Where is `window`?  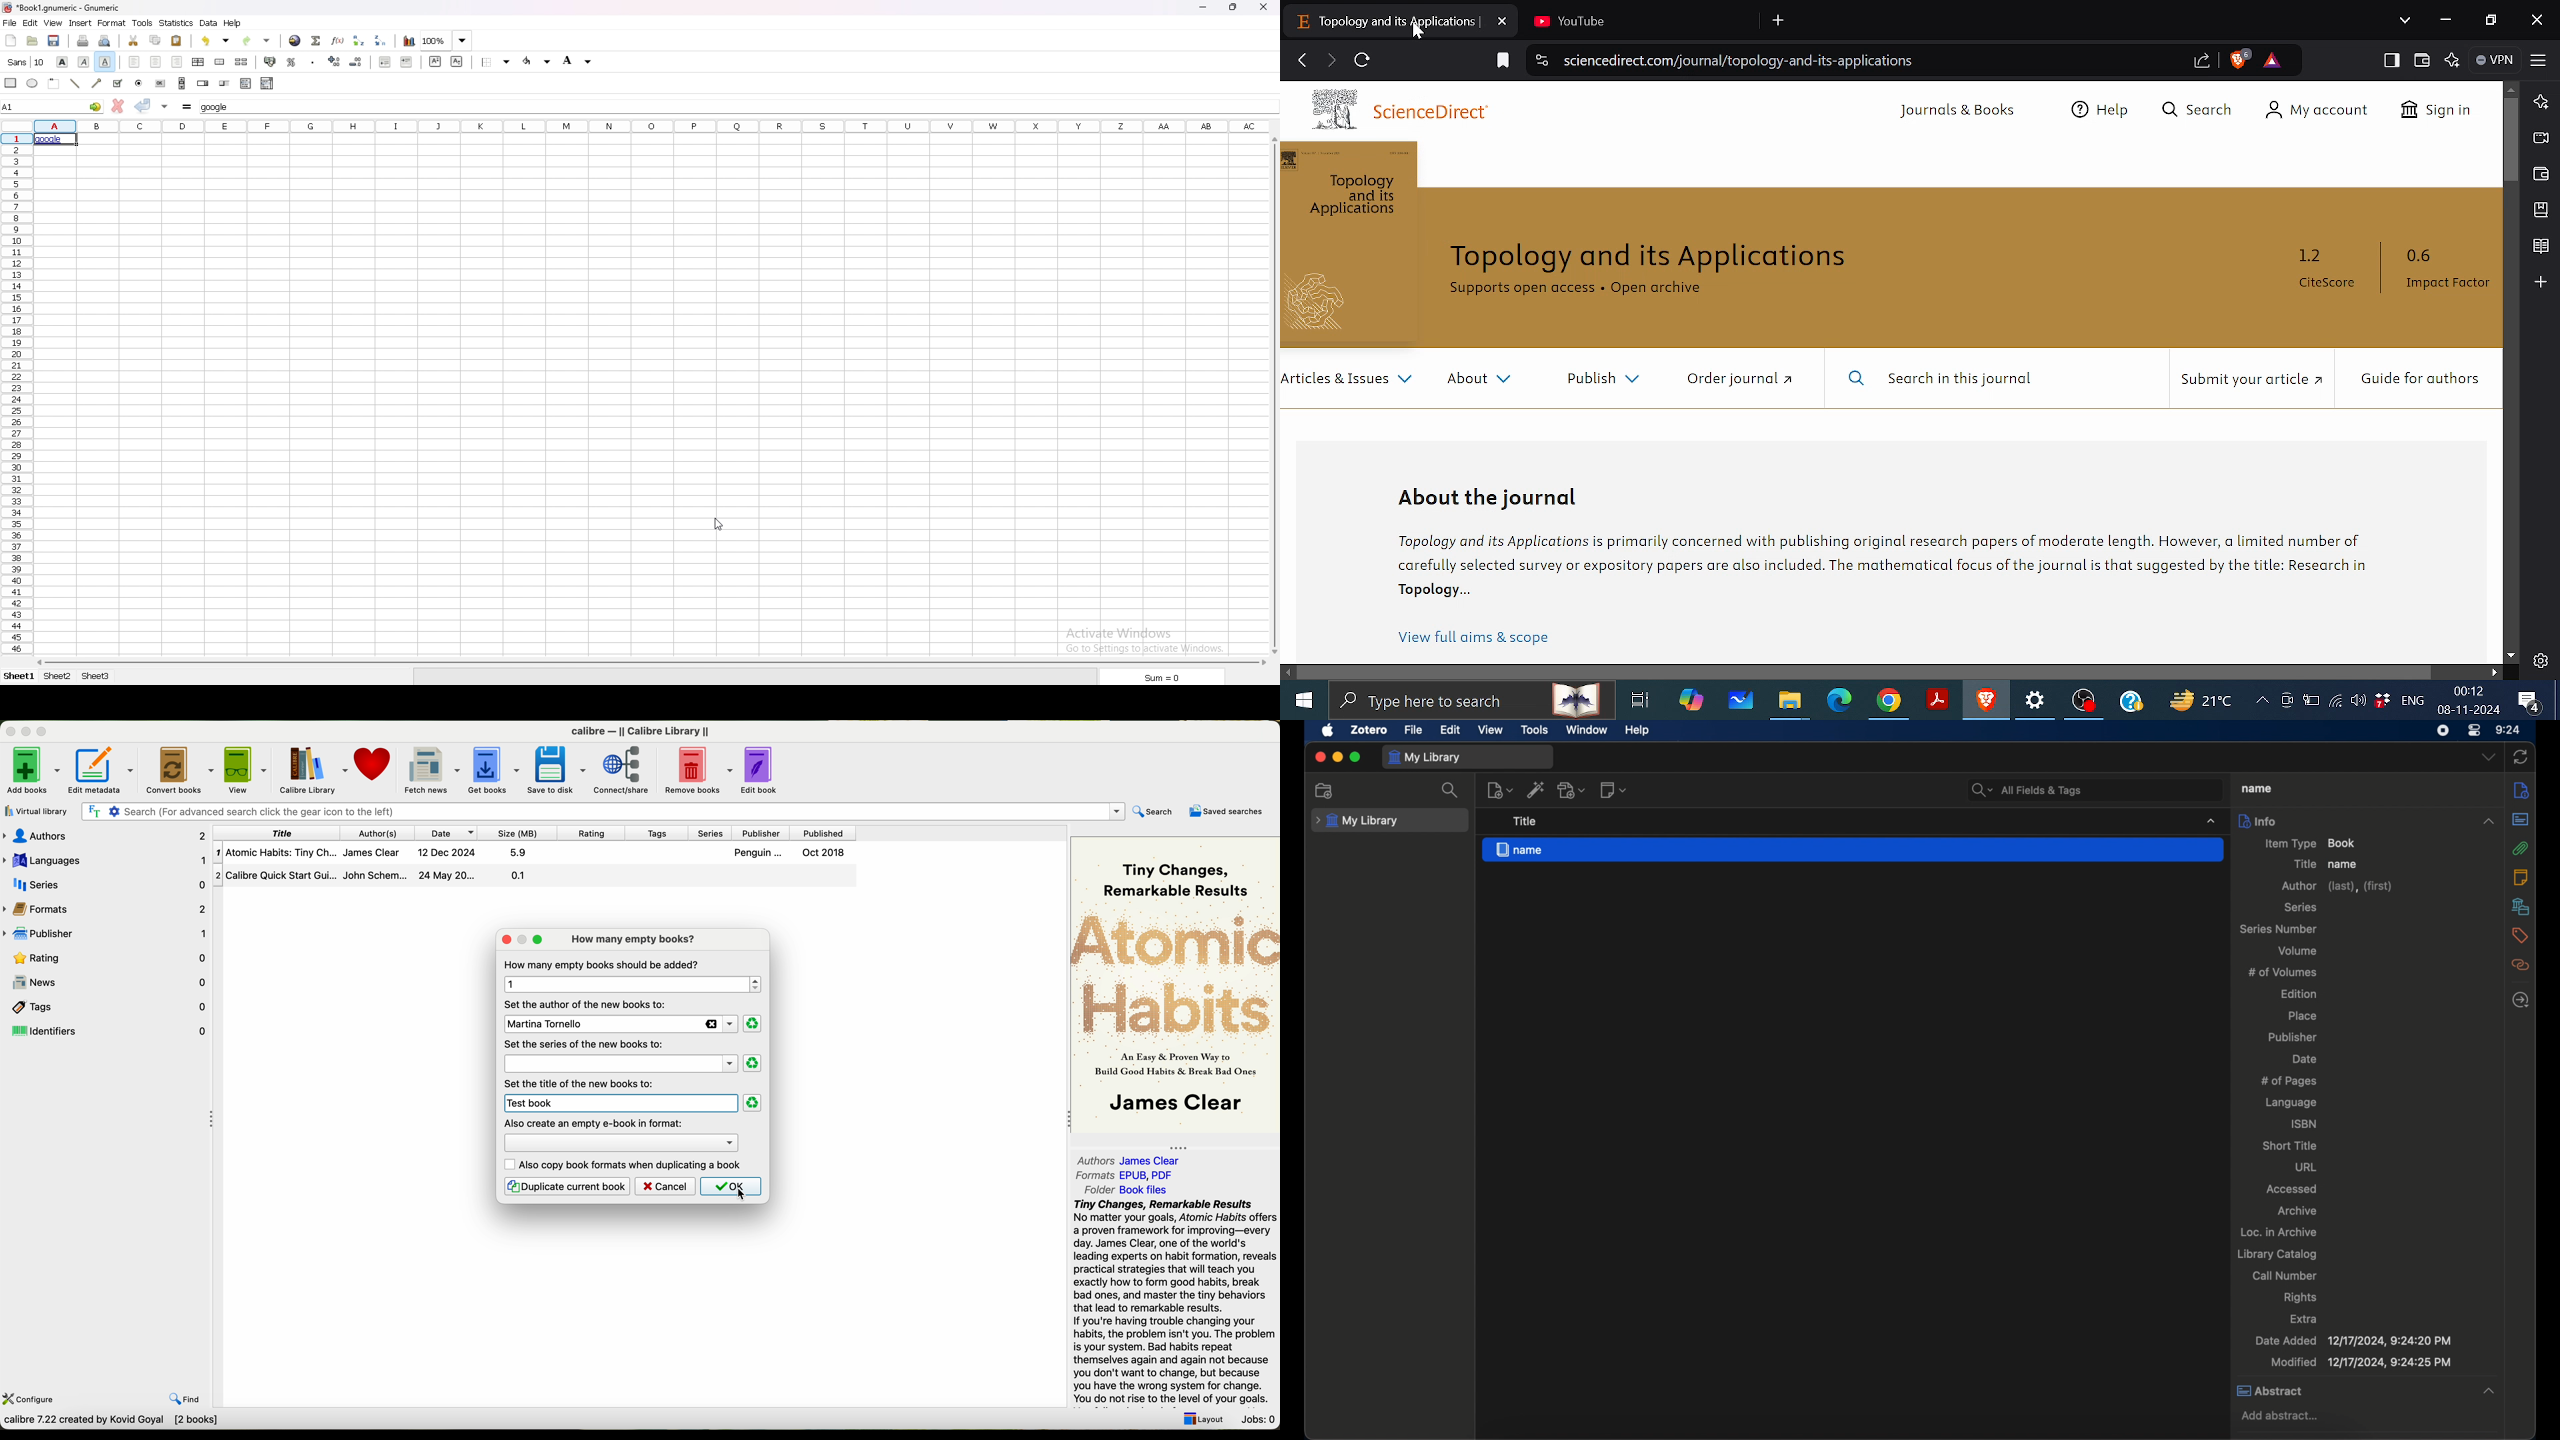 window is located at coordinates (1589, 730).